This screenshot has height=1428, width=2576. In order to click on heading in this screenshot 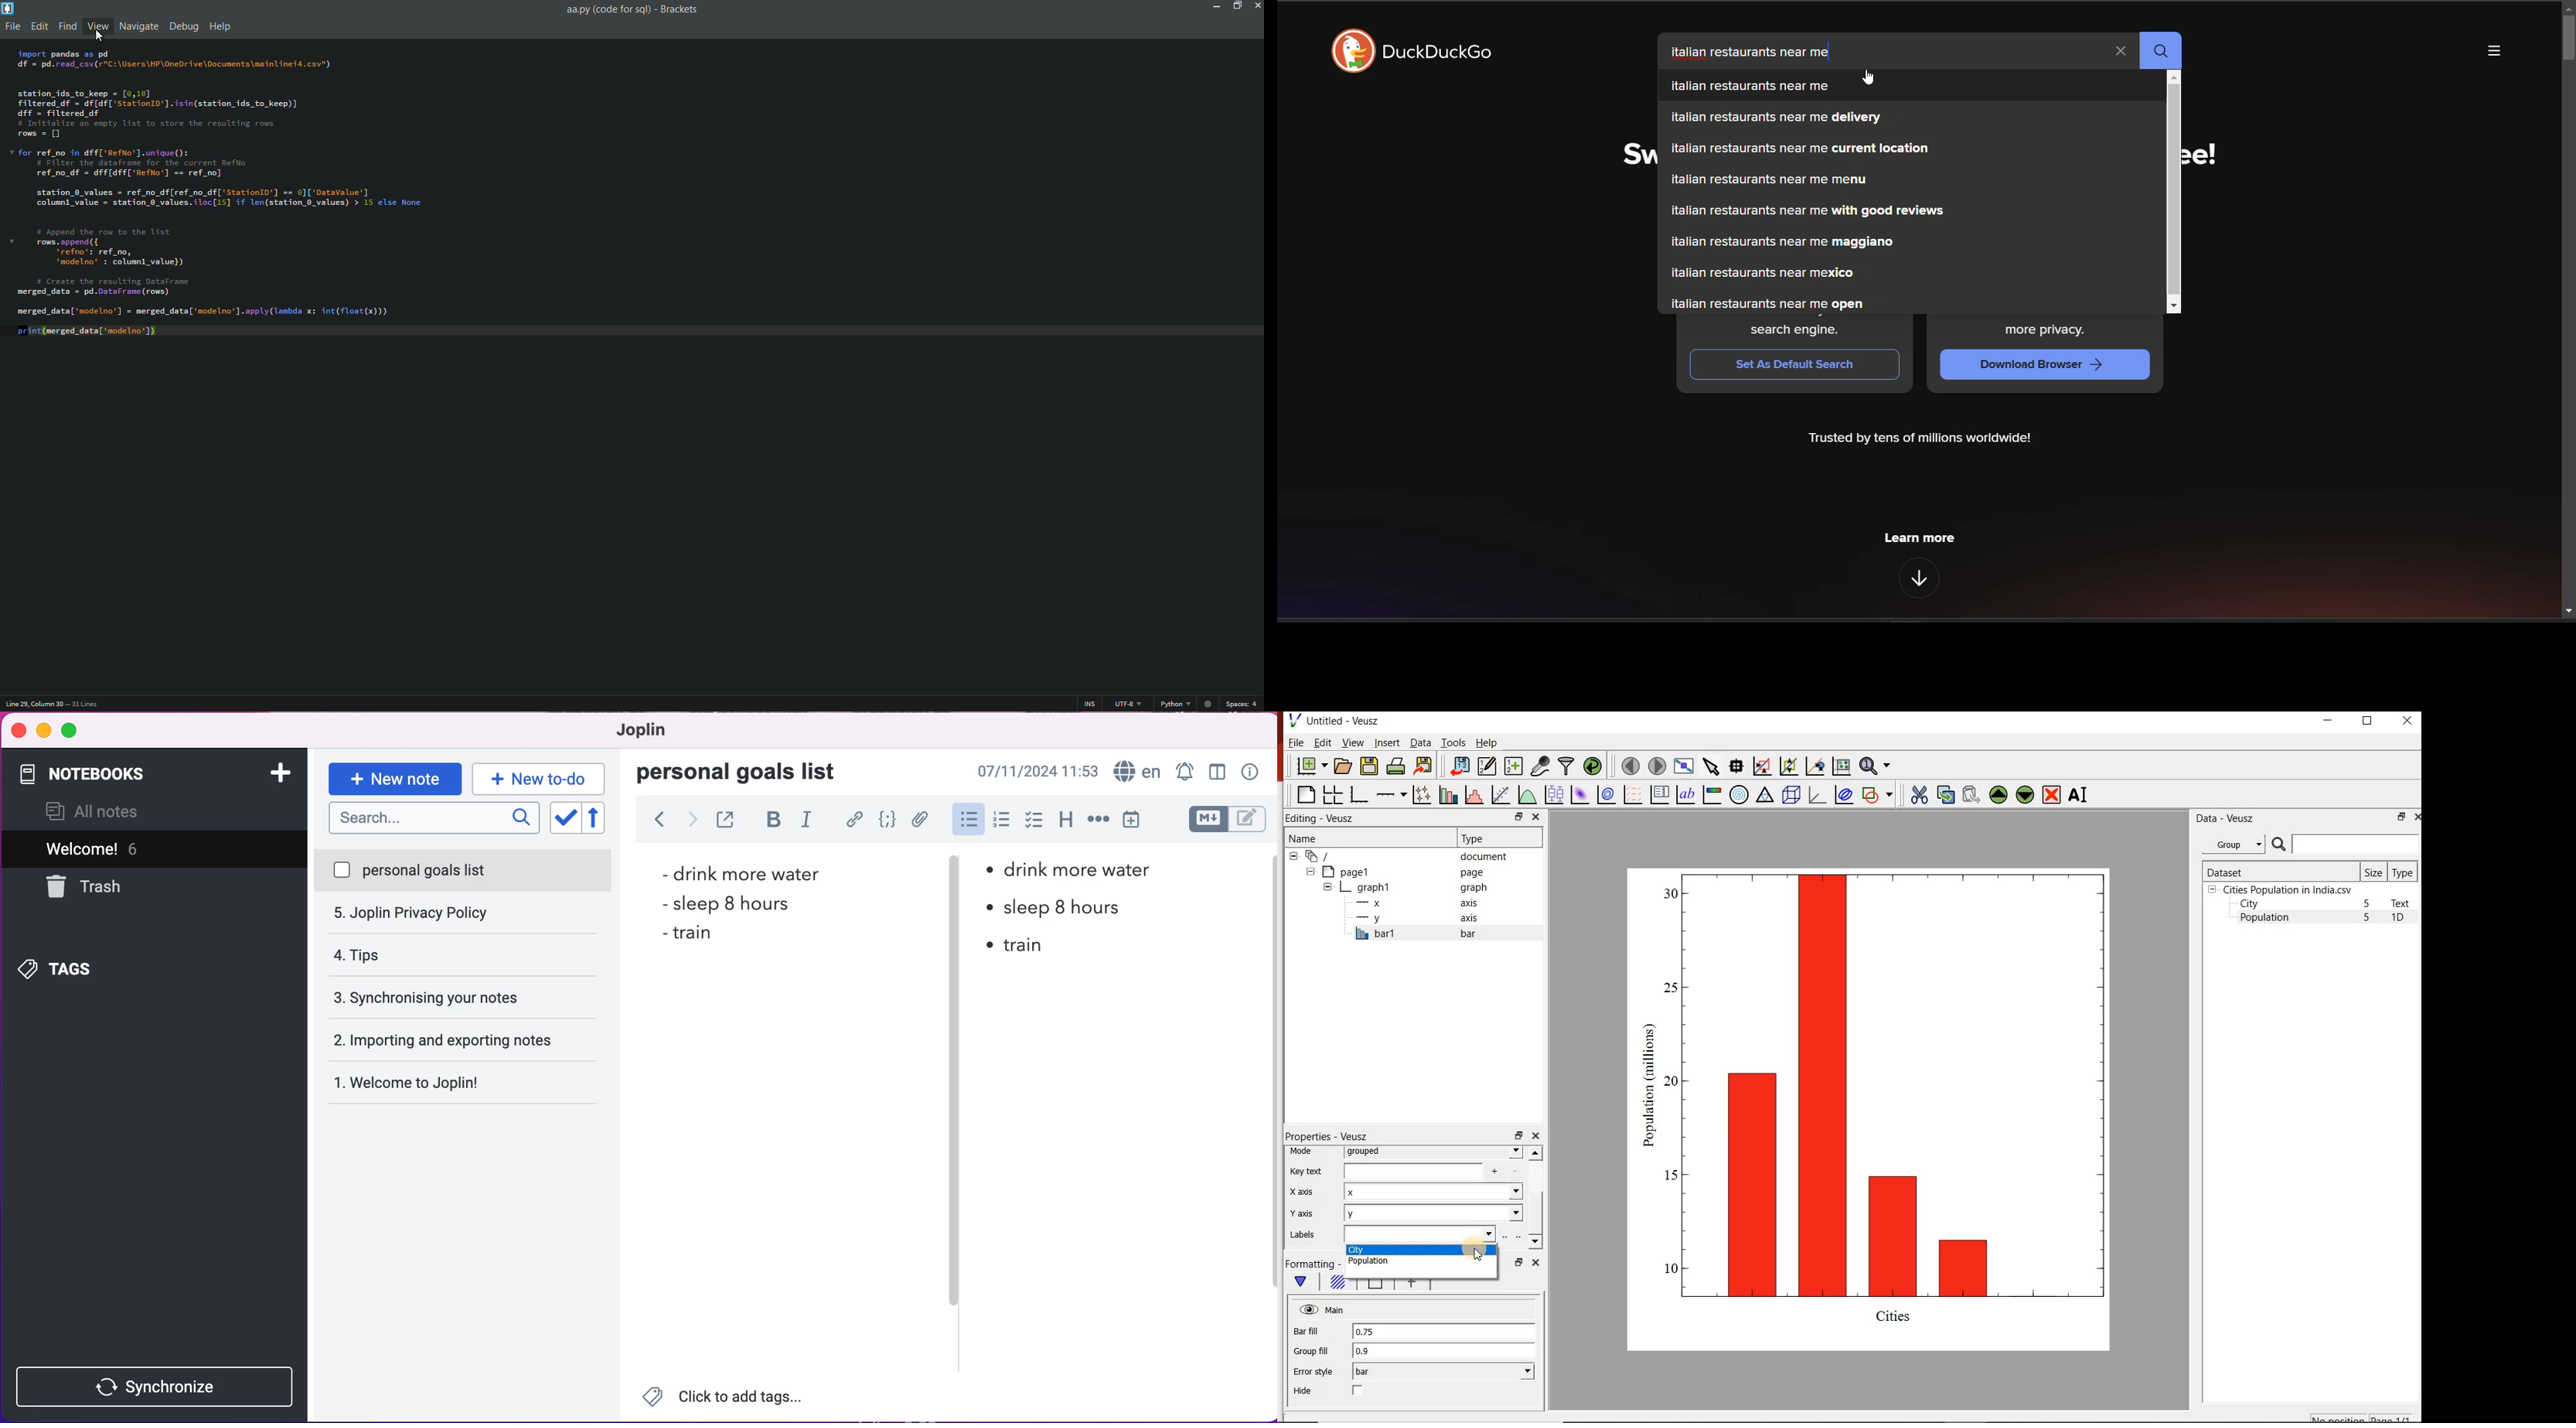, I will do `click(1066, 823)`.